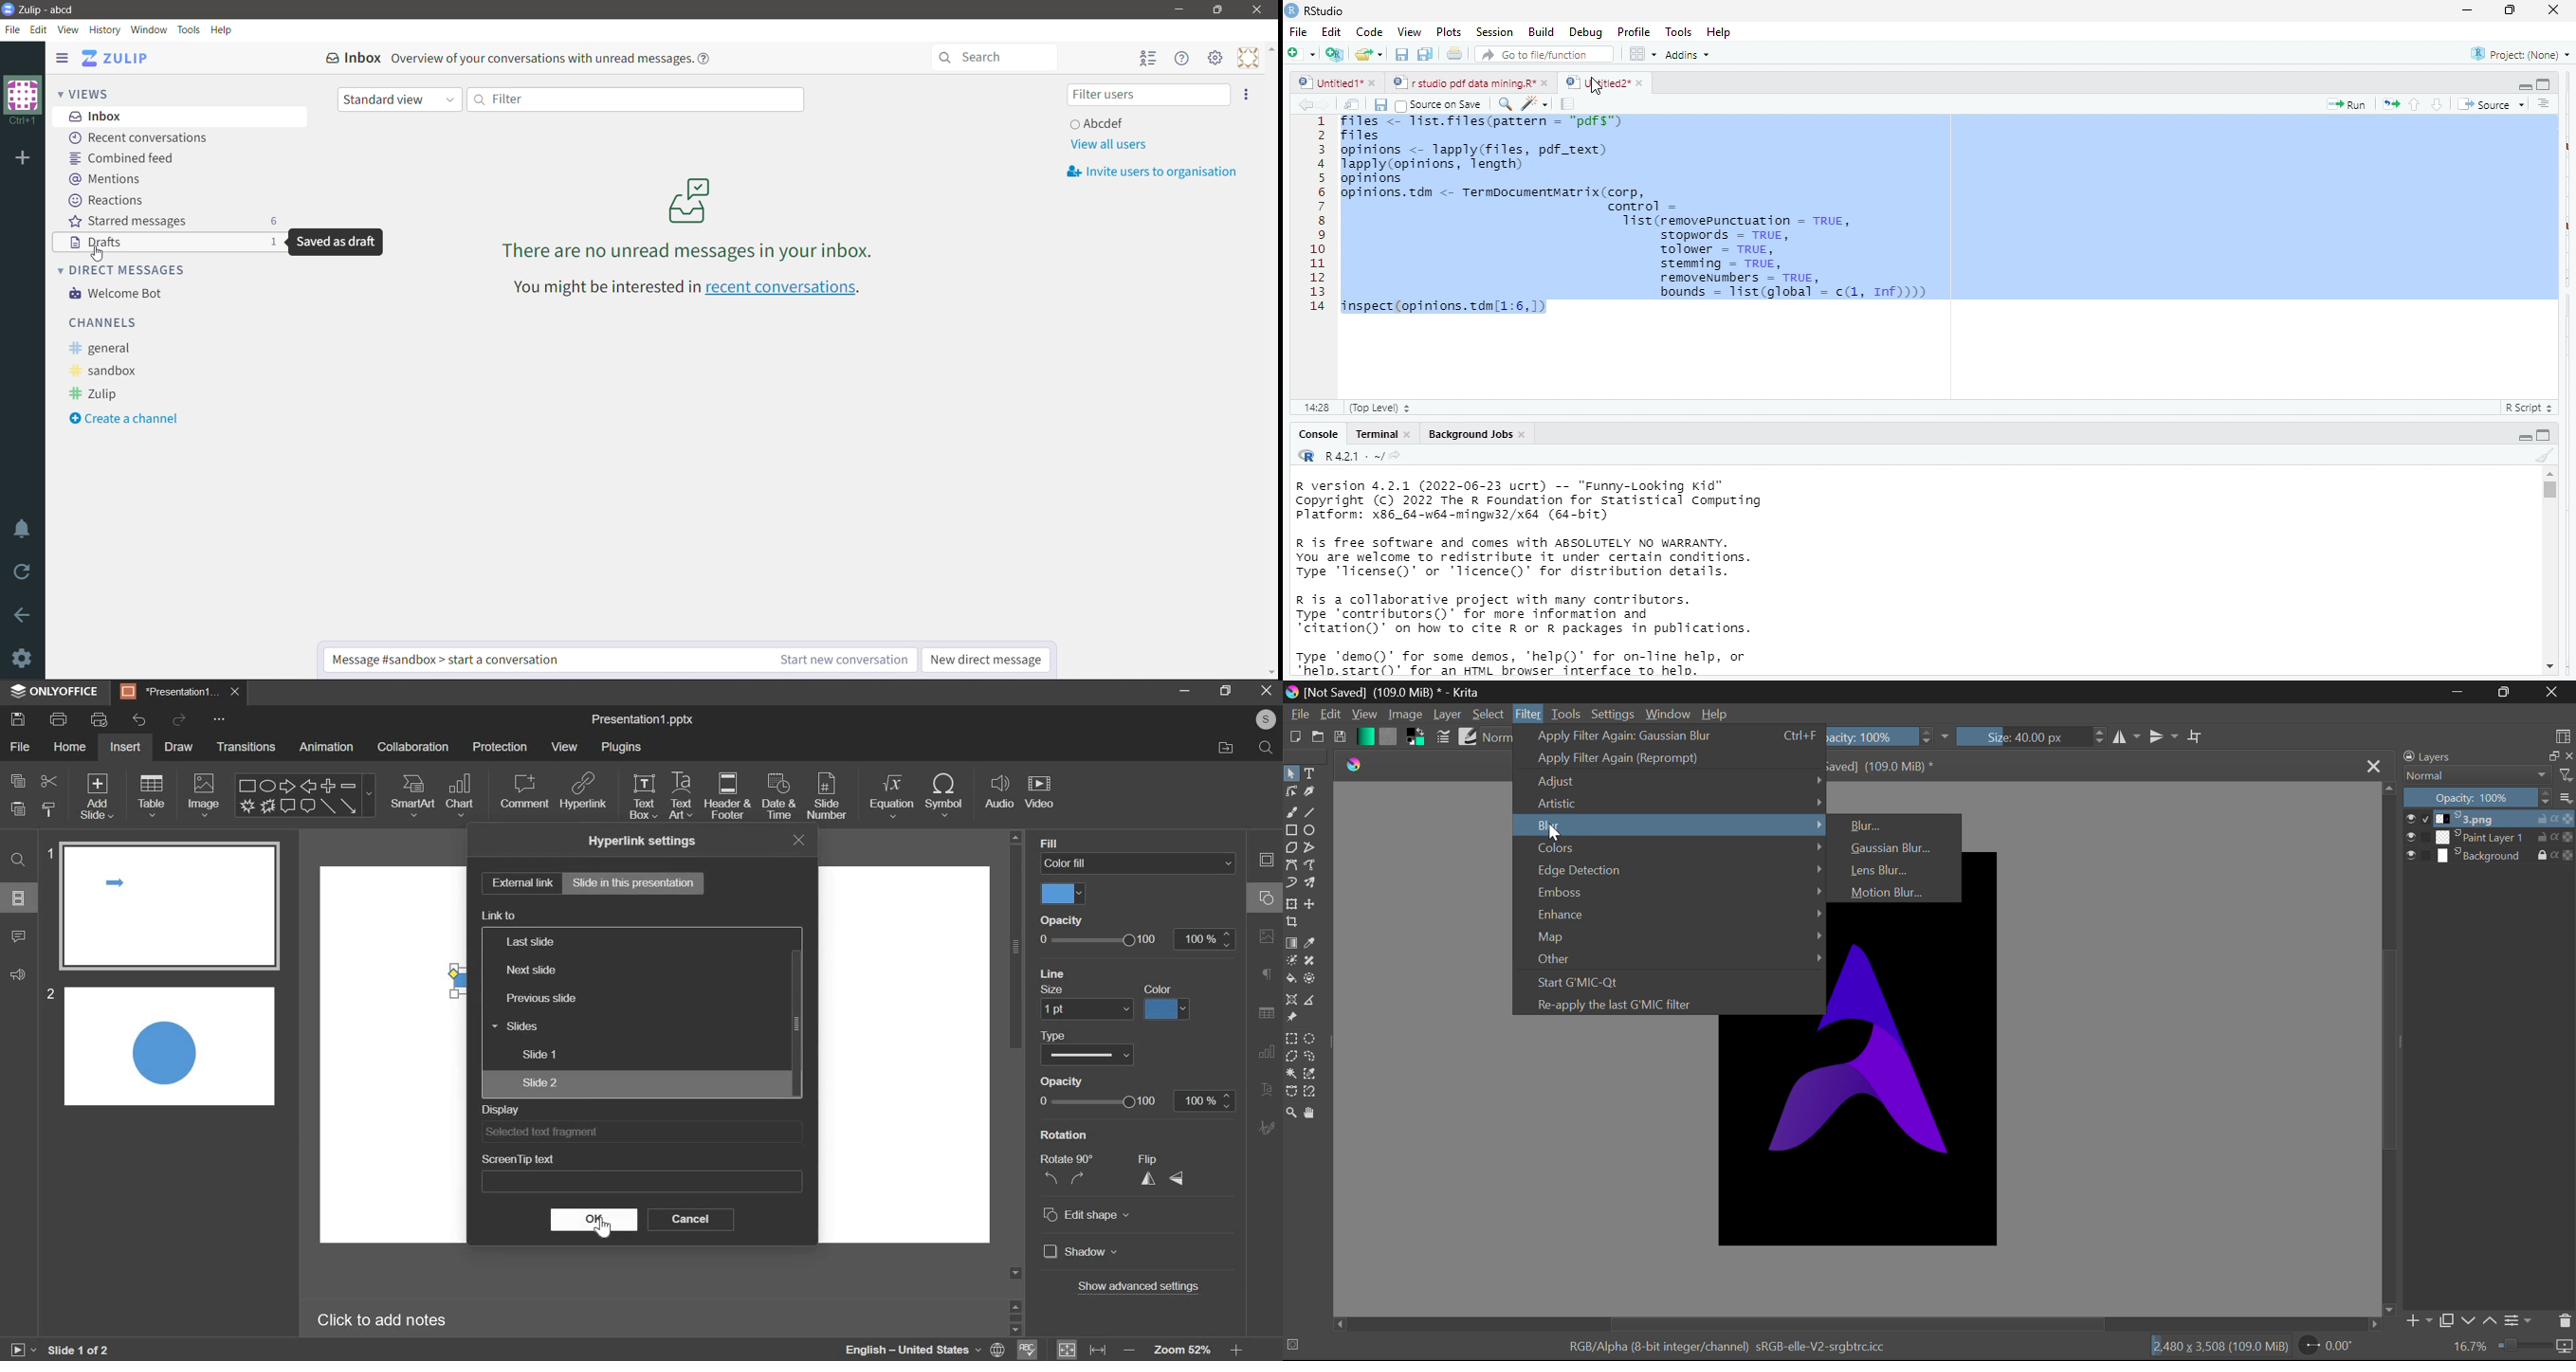 The image size is (2576, 1372). I want to click on R421: ~/, so click(1362, 457).